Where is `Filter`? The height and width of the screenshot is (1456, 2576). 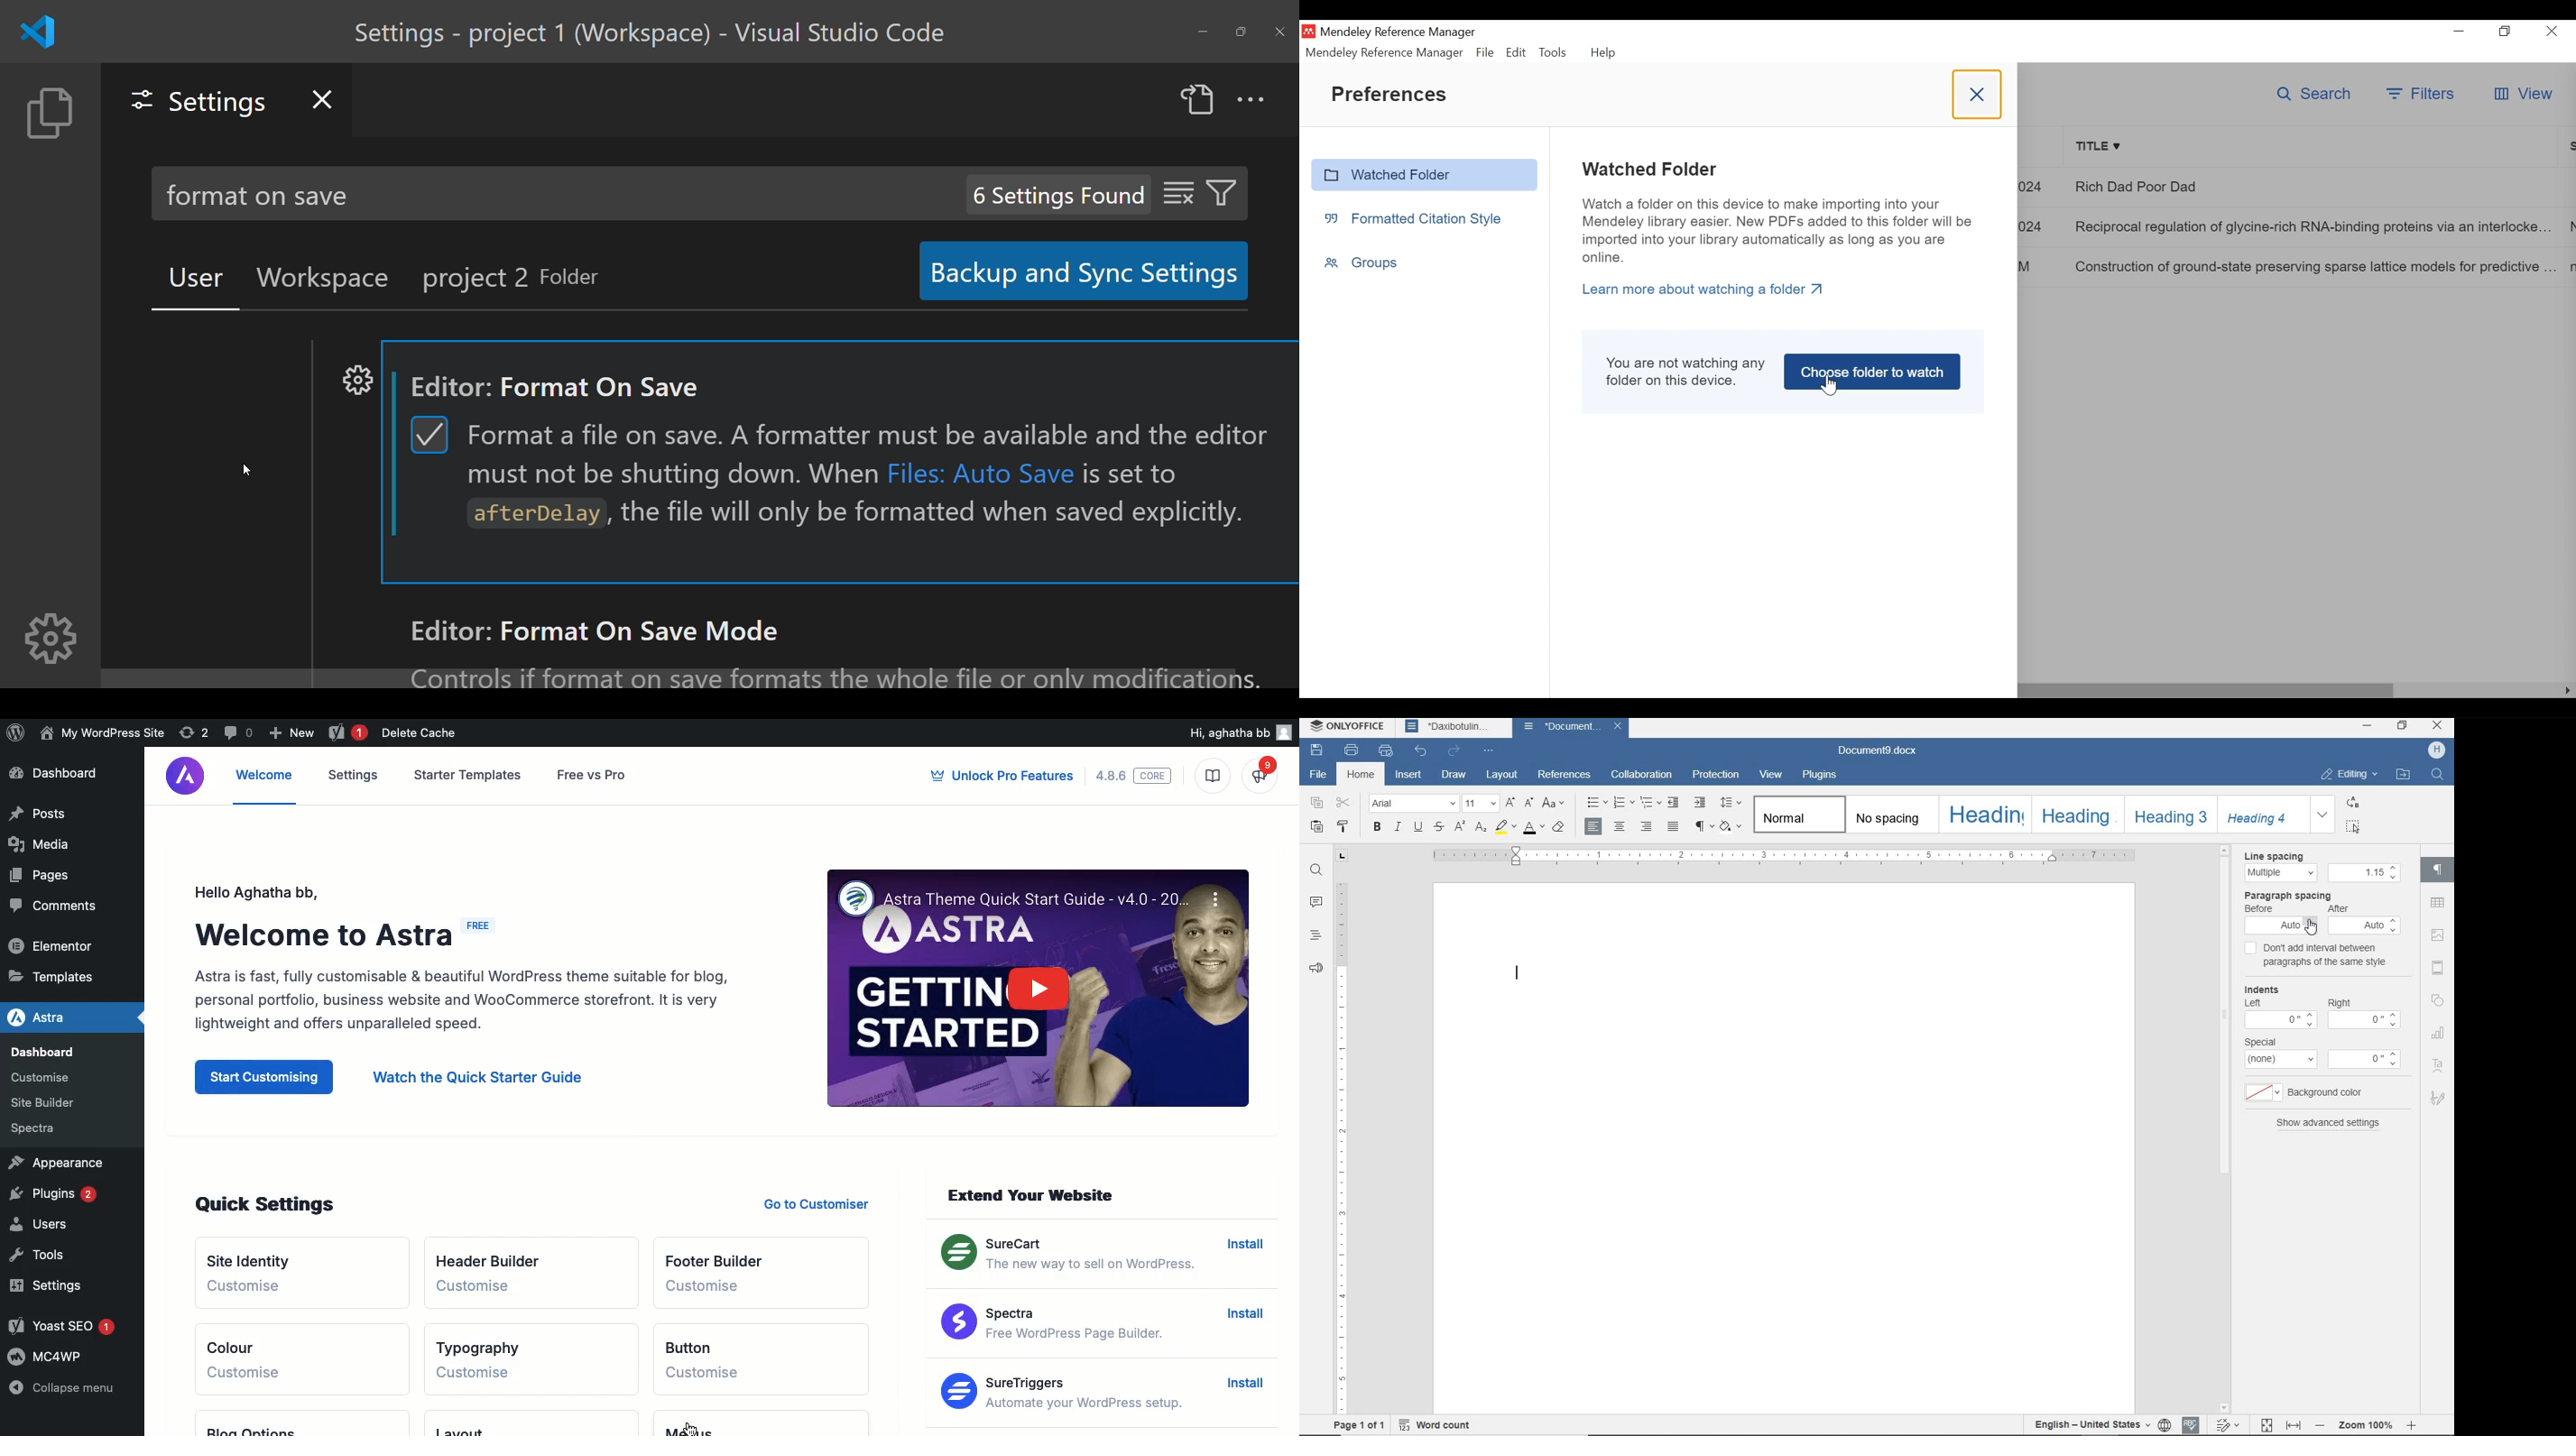
Filter is located at coordinates (2420, 92).